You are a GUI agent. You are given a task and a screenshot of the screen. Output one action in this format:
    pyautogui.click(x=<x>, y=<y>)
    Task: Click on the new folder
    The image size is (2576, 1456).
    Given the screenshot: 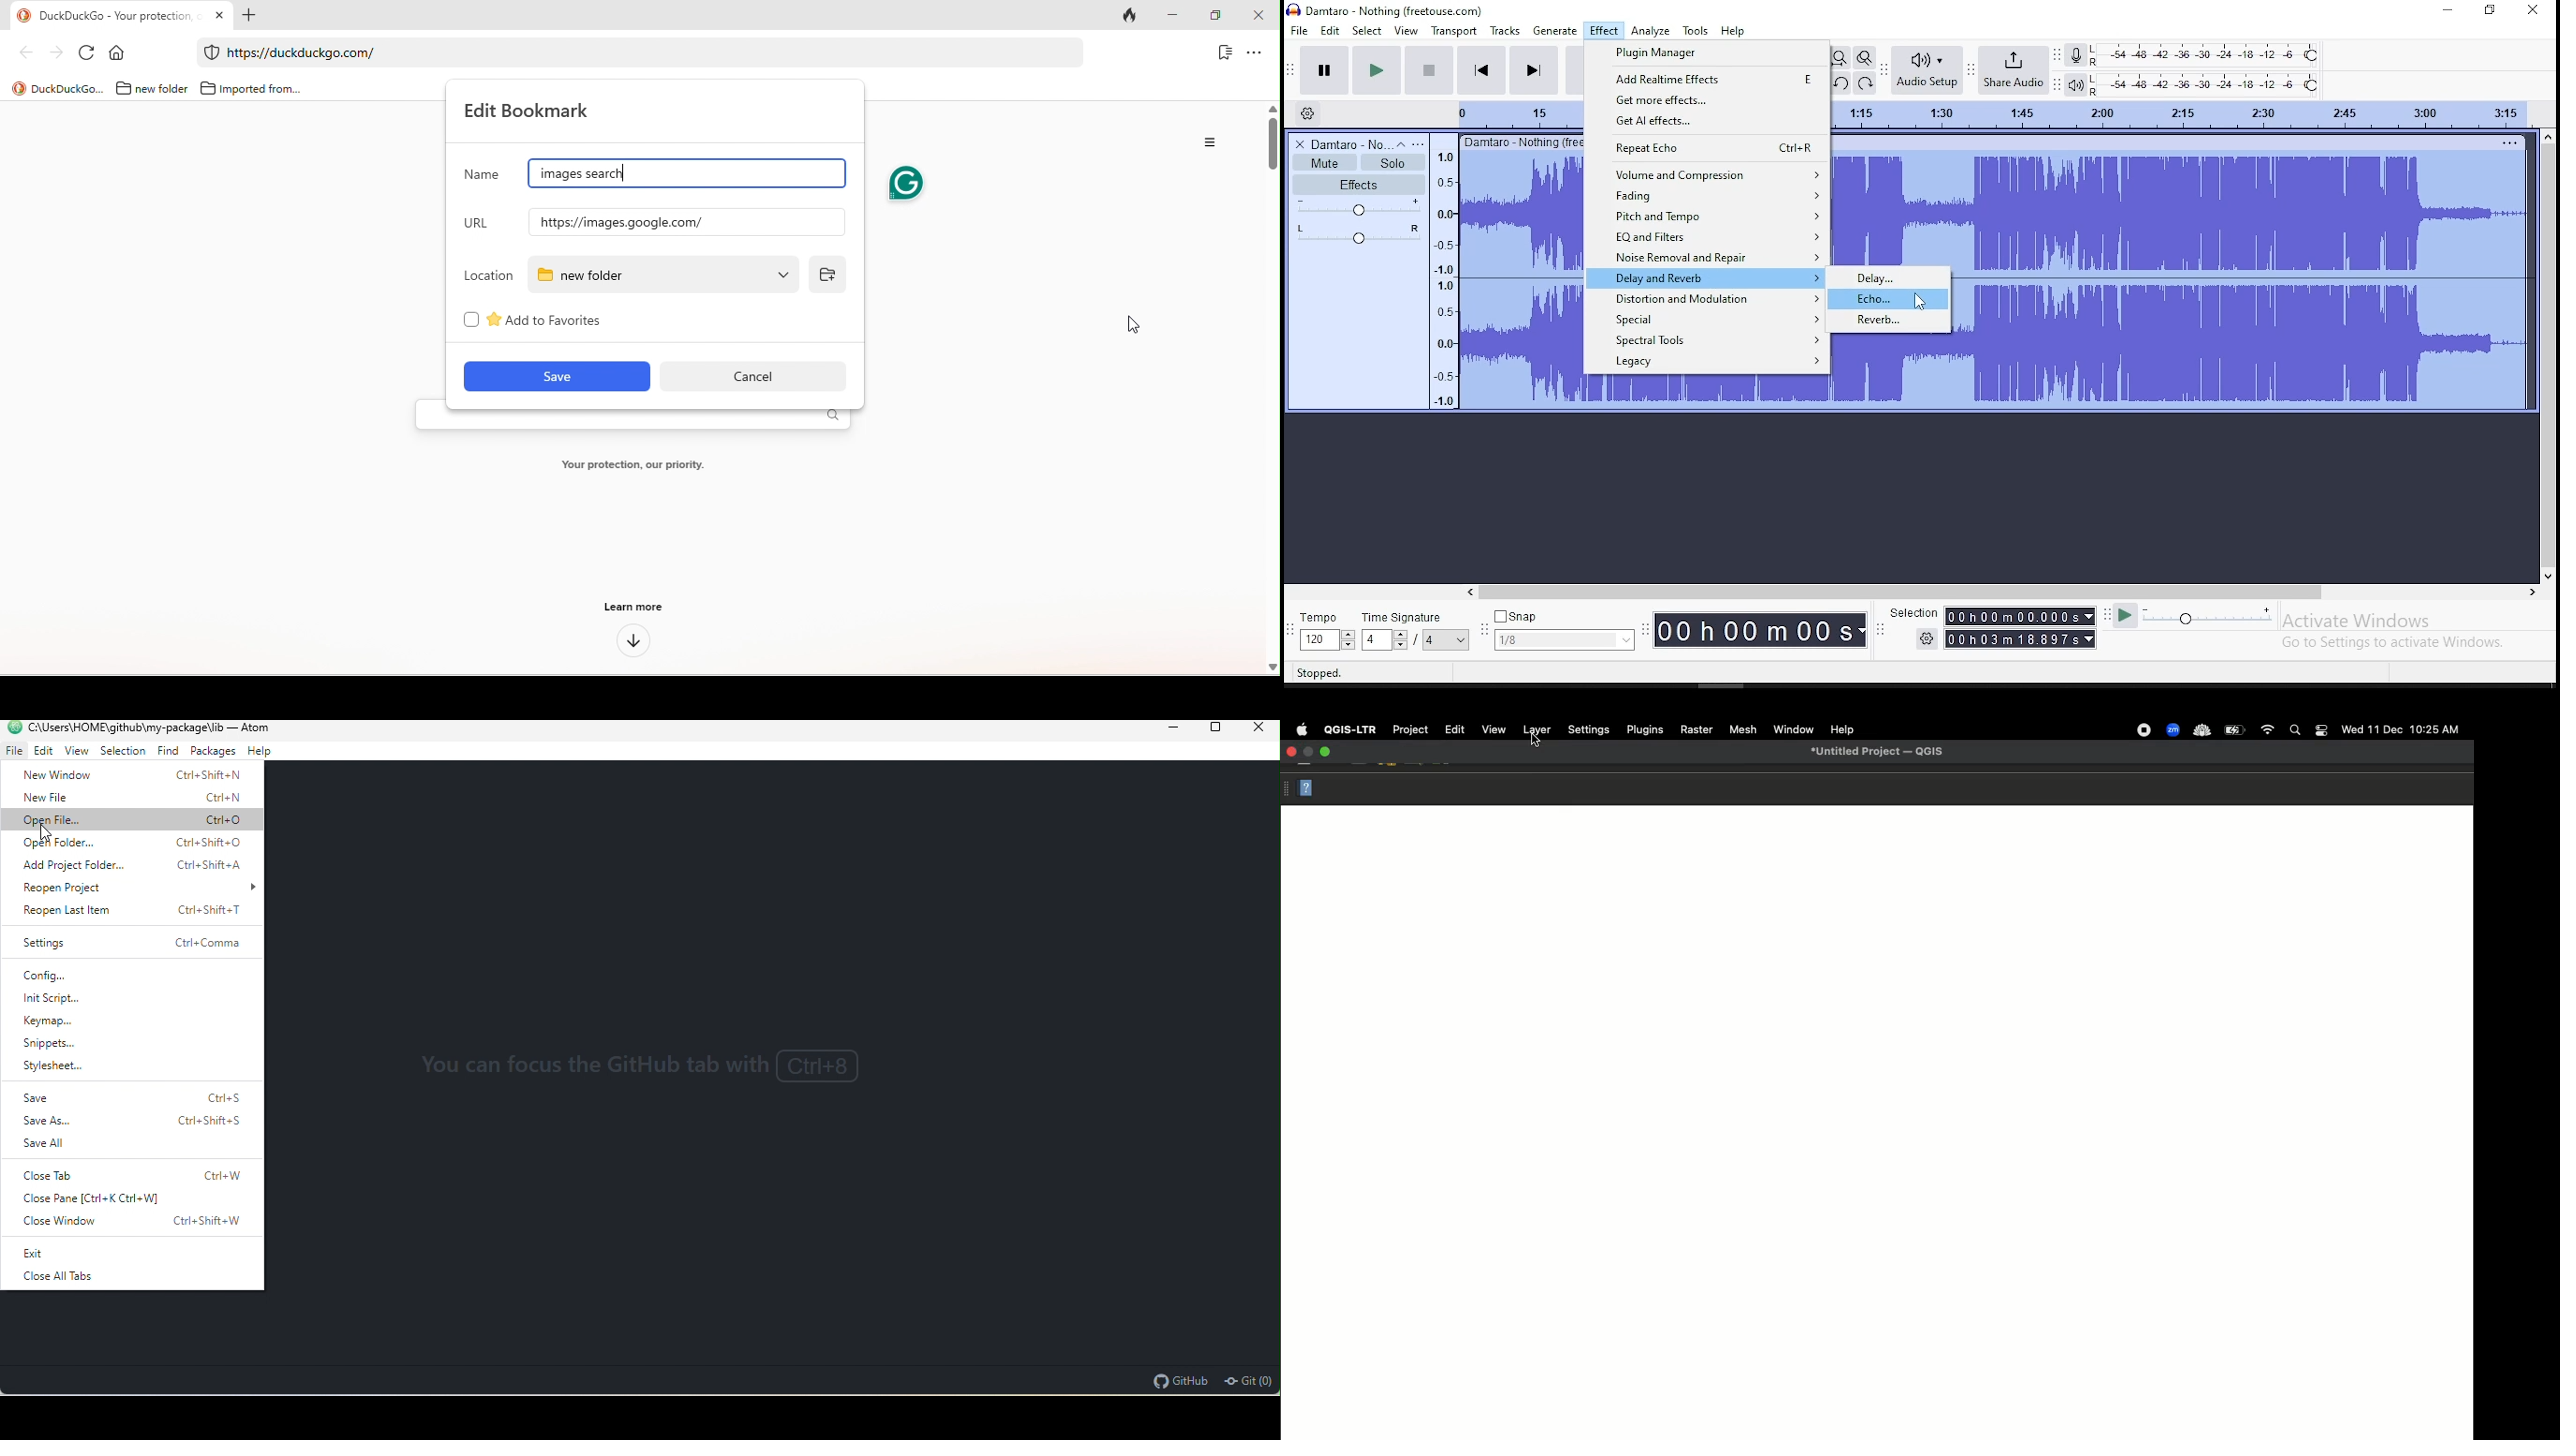 What is the action you would take?
    pyautogui.click(x=659, y=272)
    